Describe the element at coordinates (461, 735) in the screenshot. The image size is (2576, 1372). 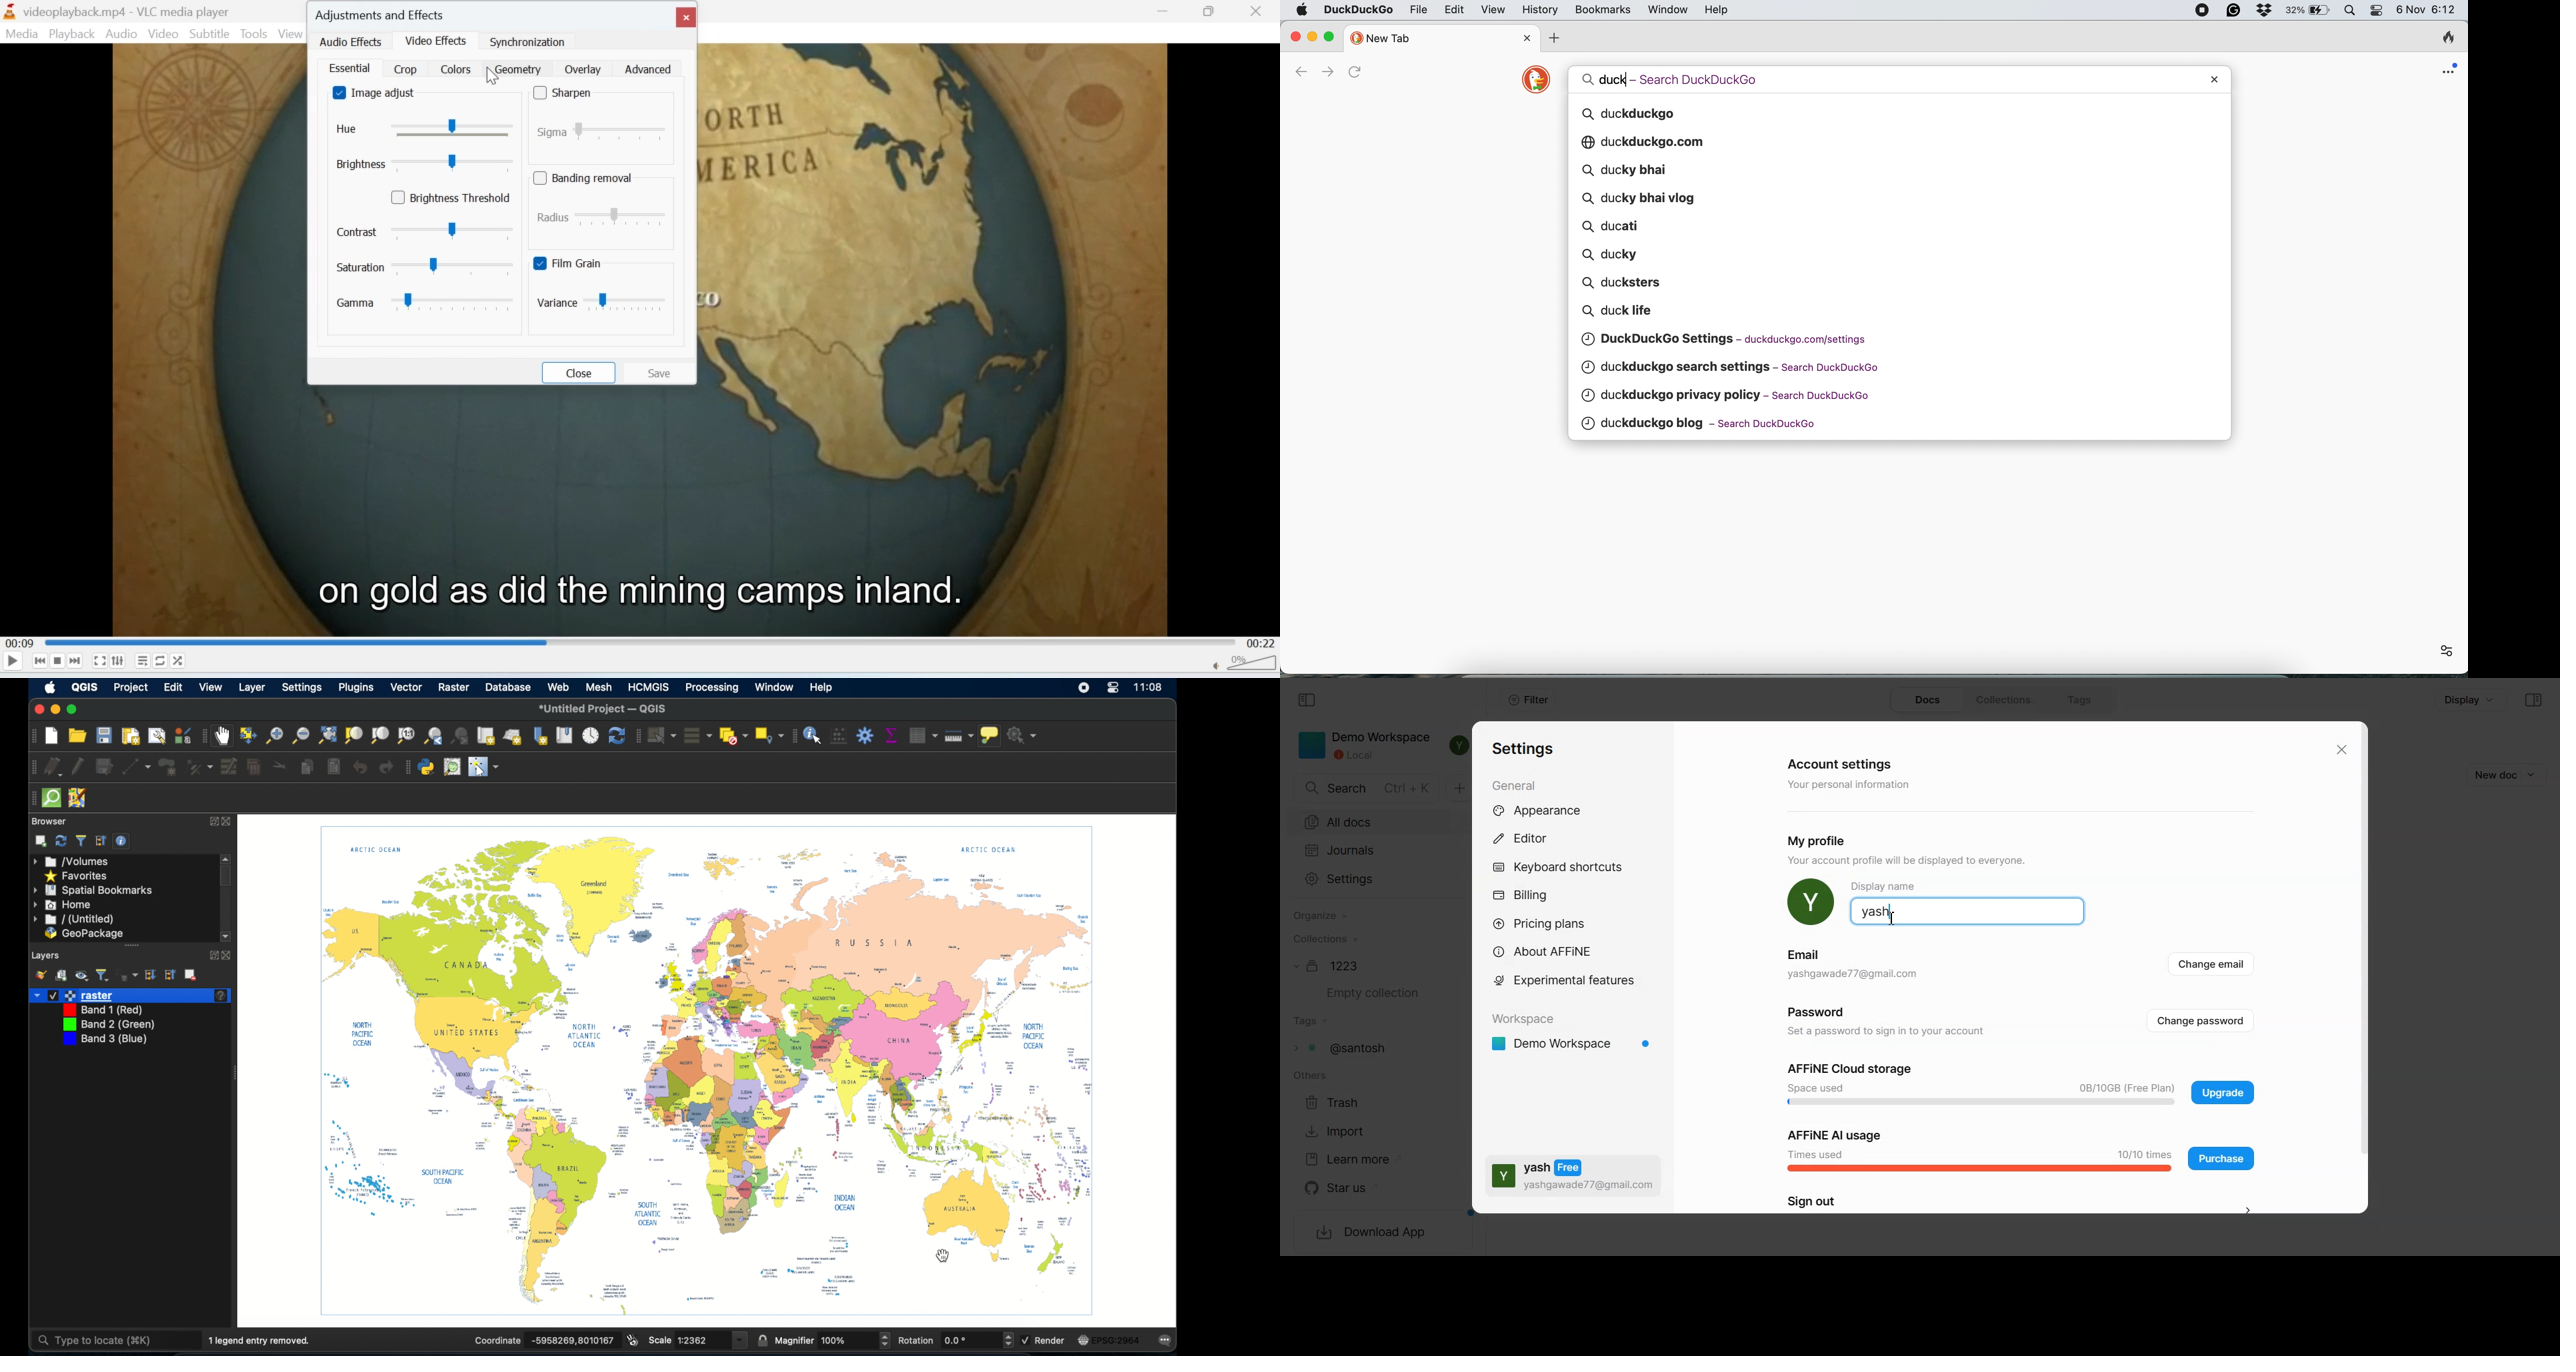
I see `zoom next` at that location.